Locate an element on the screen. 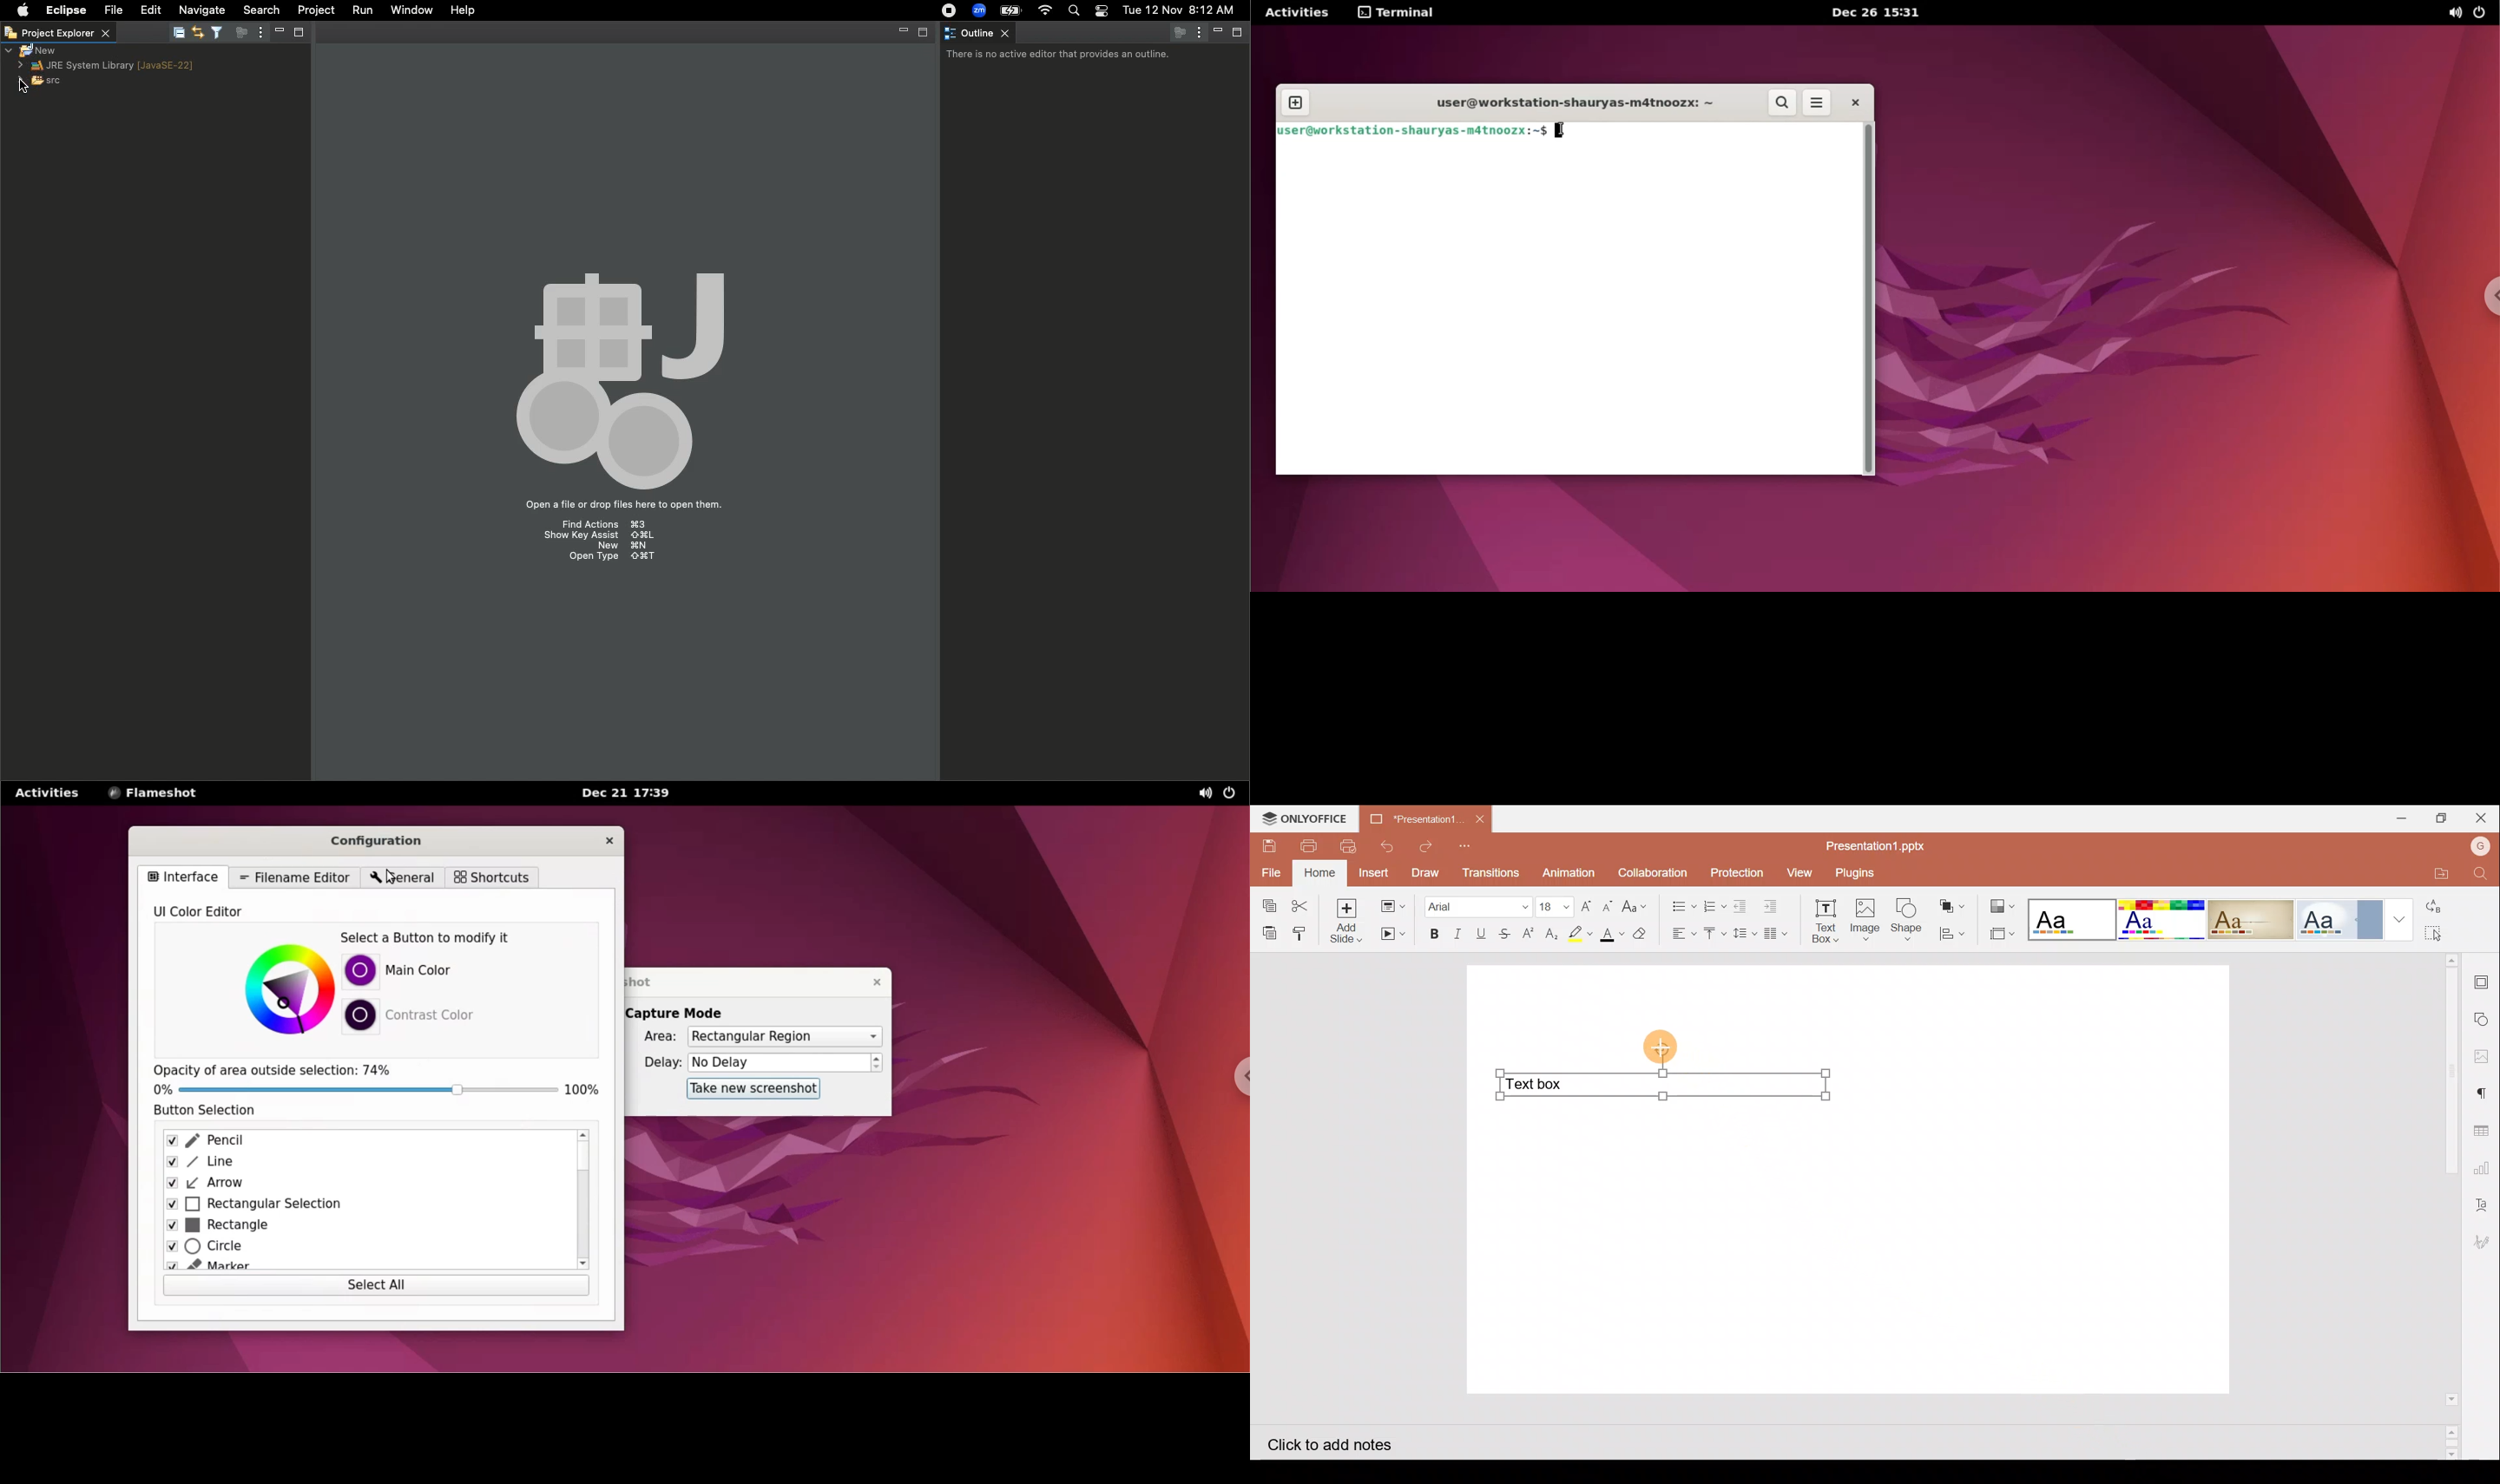  Text box is located at coordinates (1661, 1088).